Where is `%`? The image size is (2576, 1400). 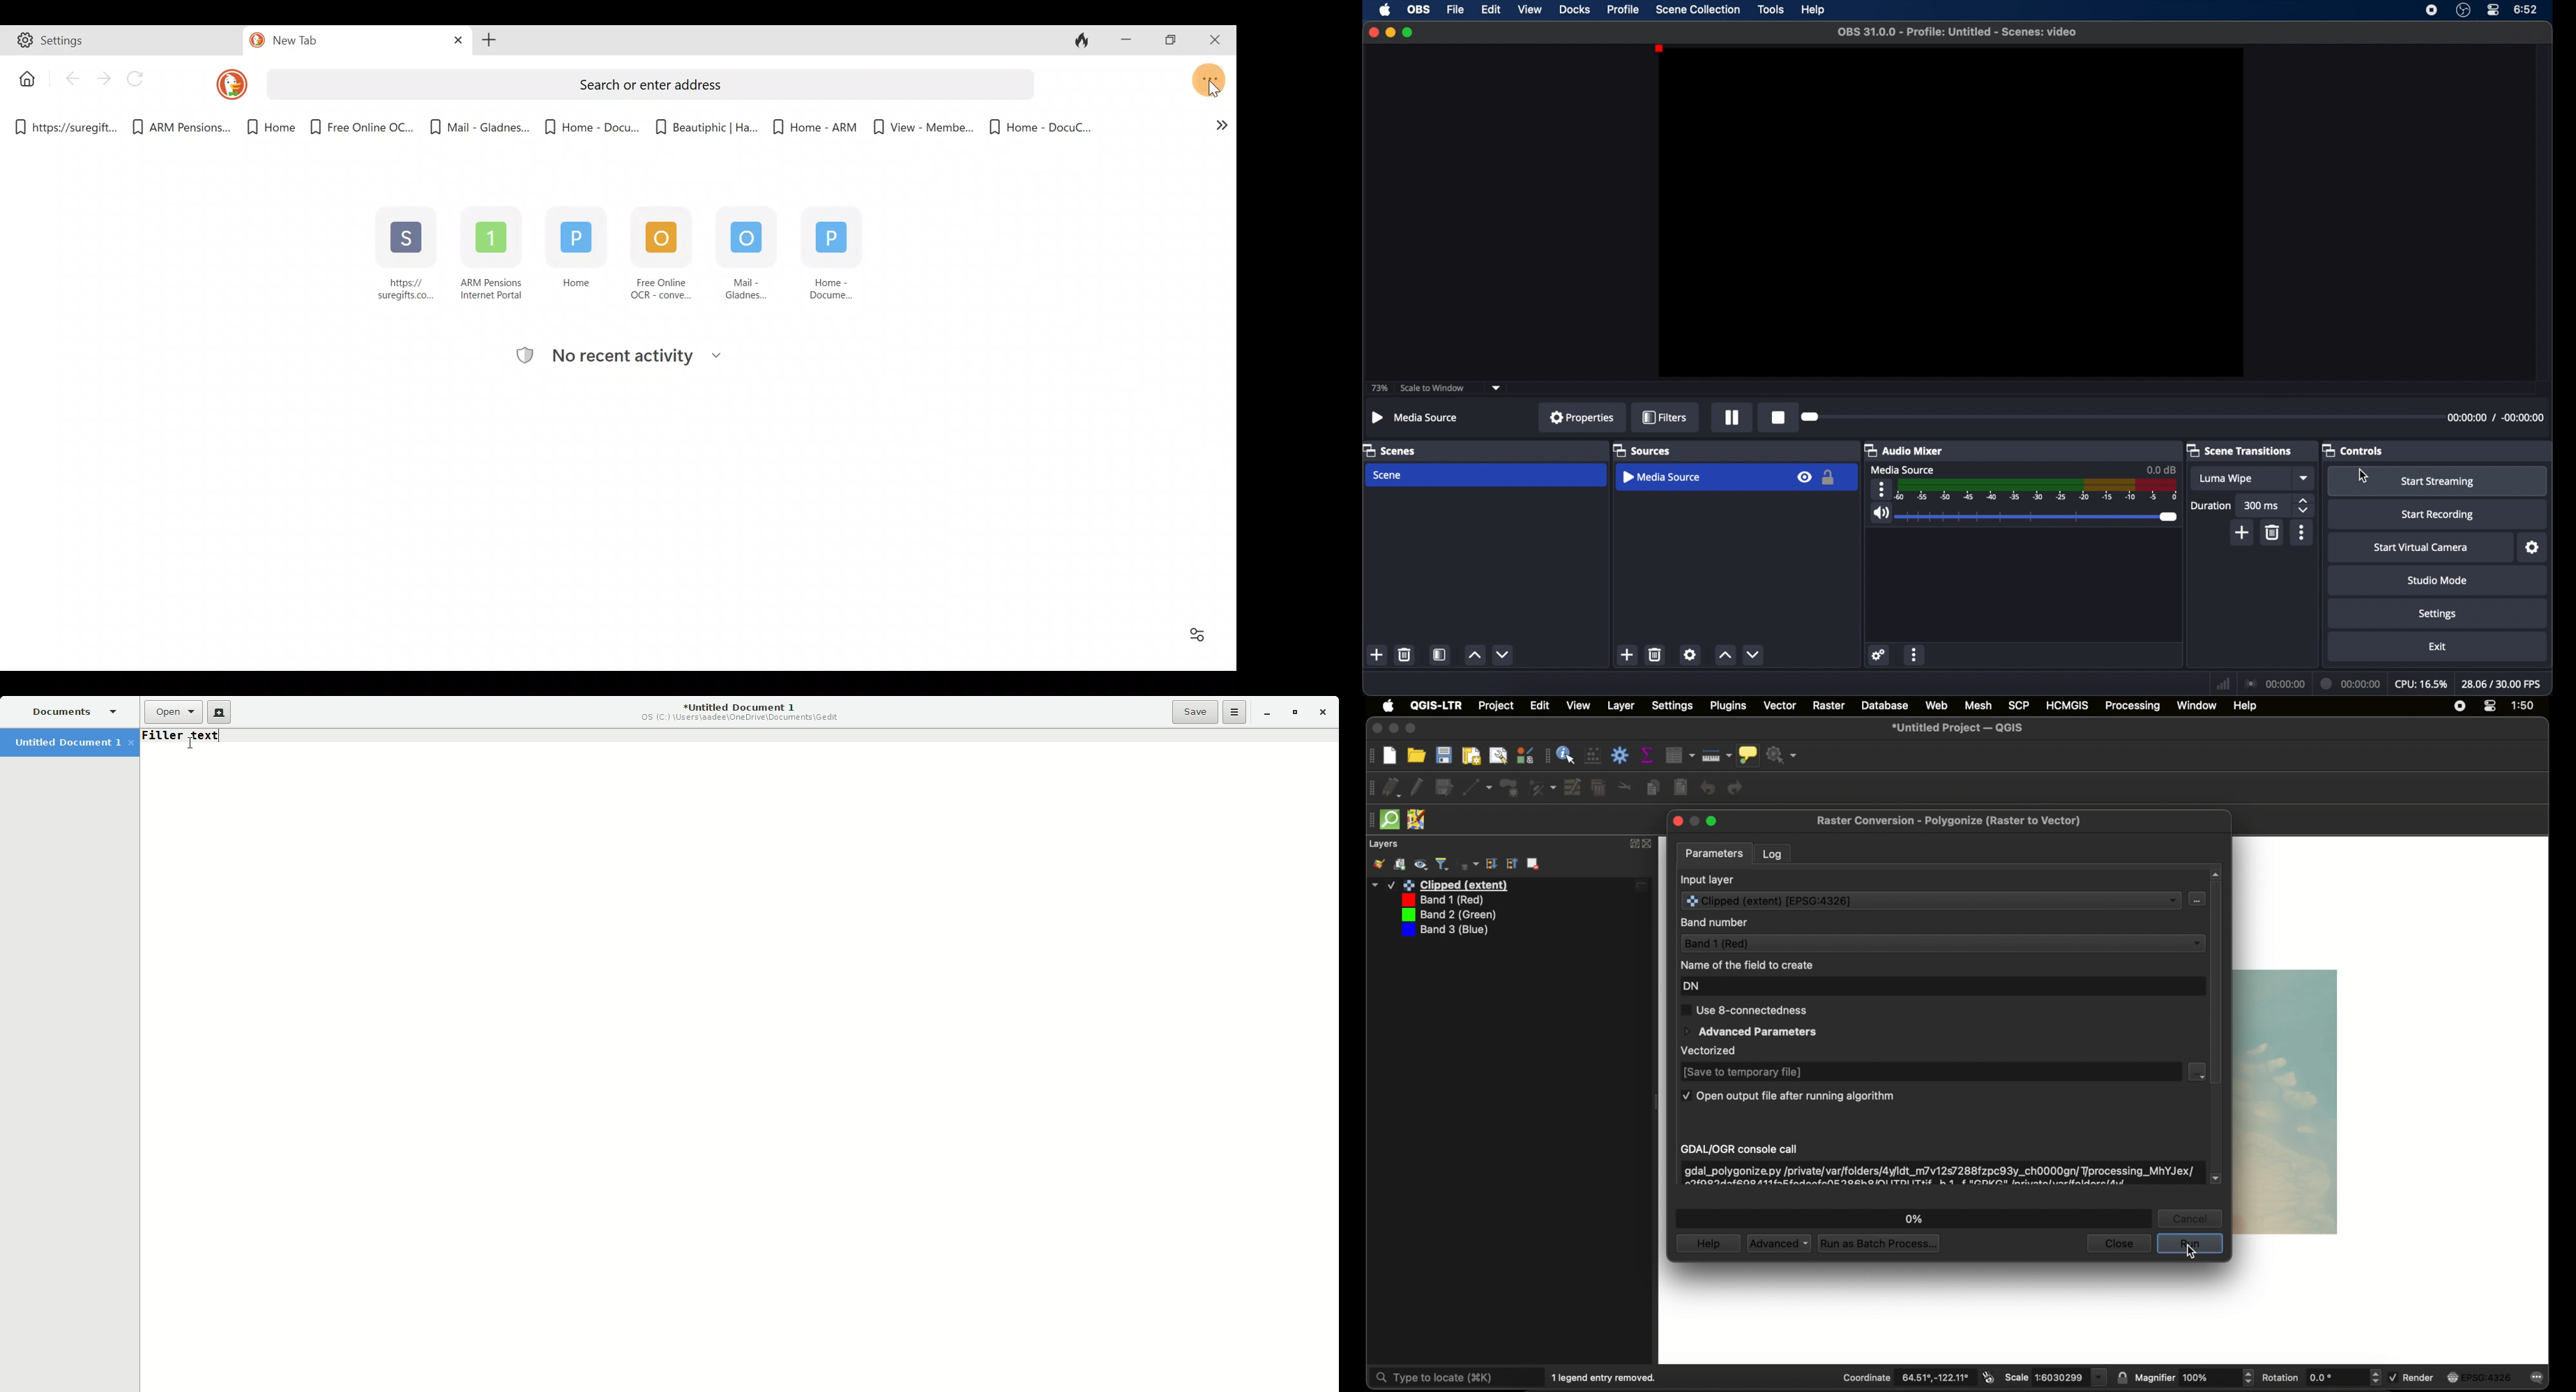 % is located at coordinates (1915, 1219).